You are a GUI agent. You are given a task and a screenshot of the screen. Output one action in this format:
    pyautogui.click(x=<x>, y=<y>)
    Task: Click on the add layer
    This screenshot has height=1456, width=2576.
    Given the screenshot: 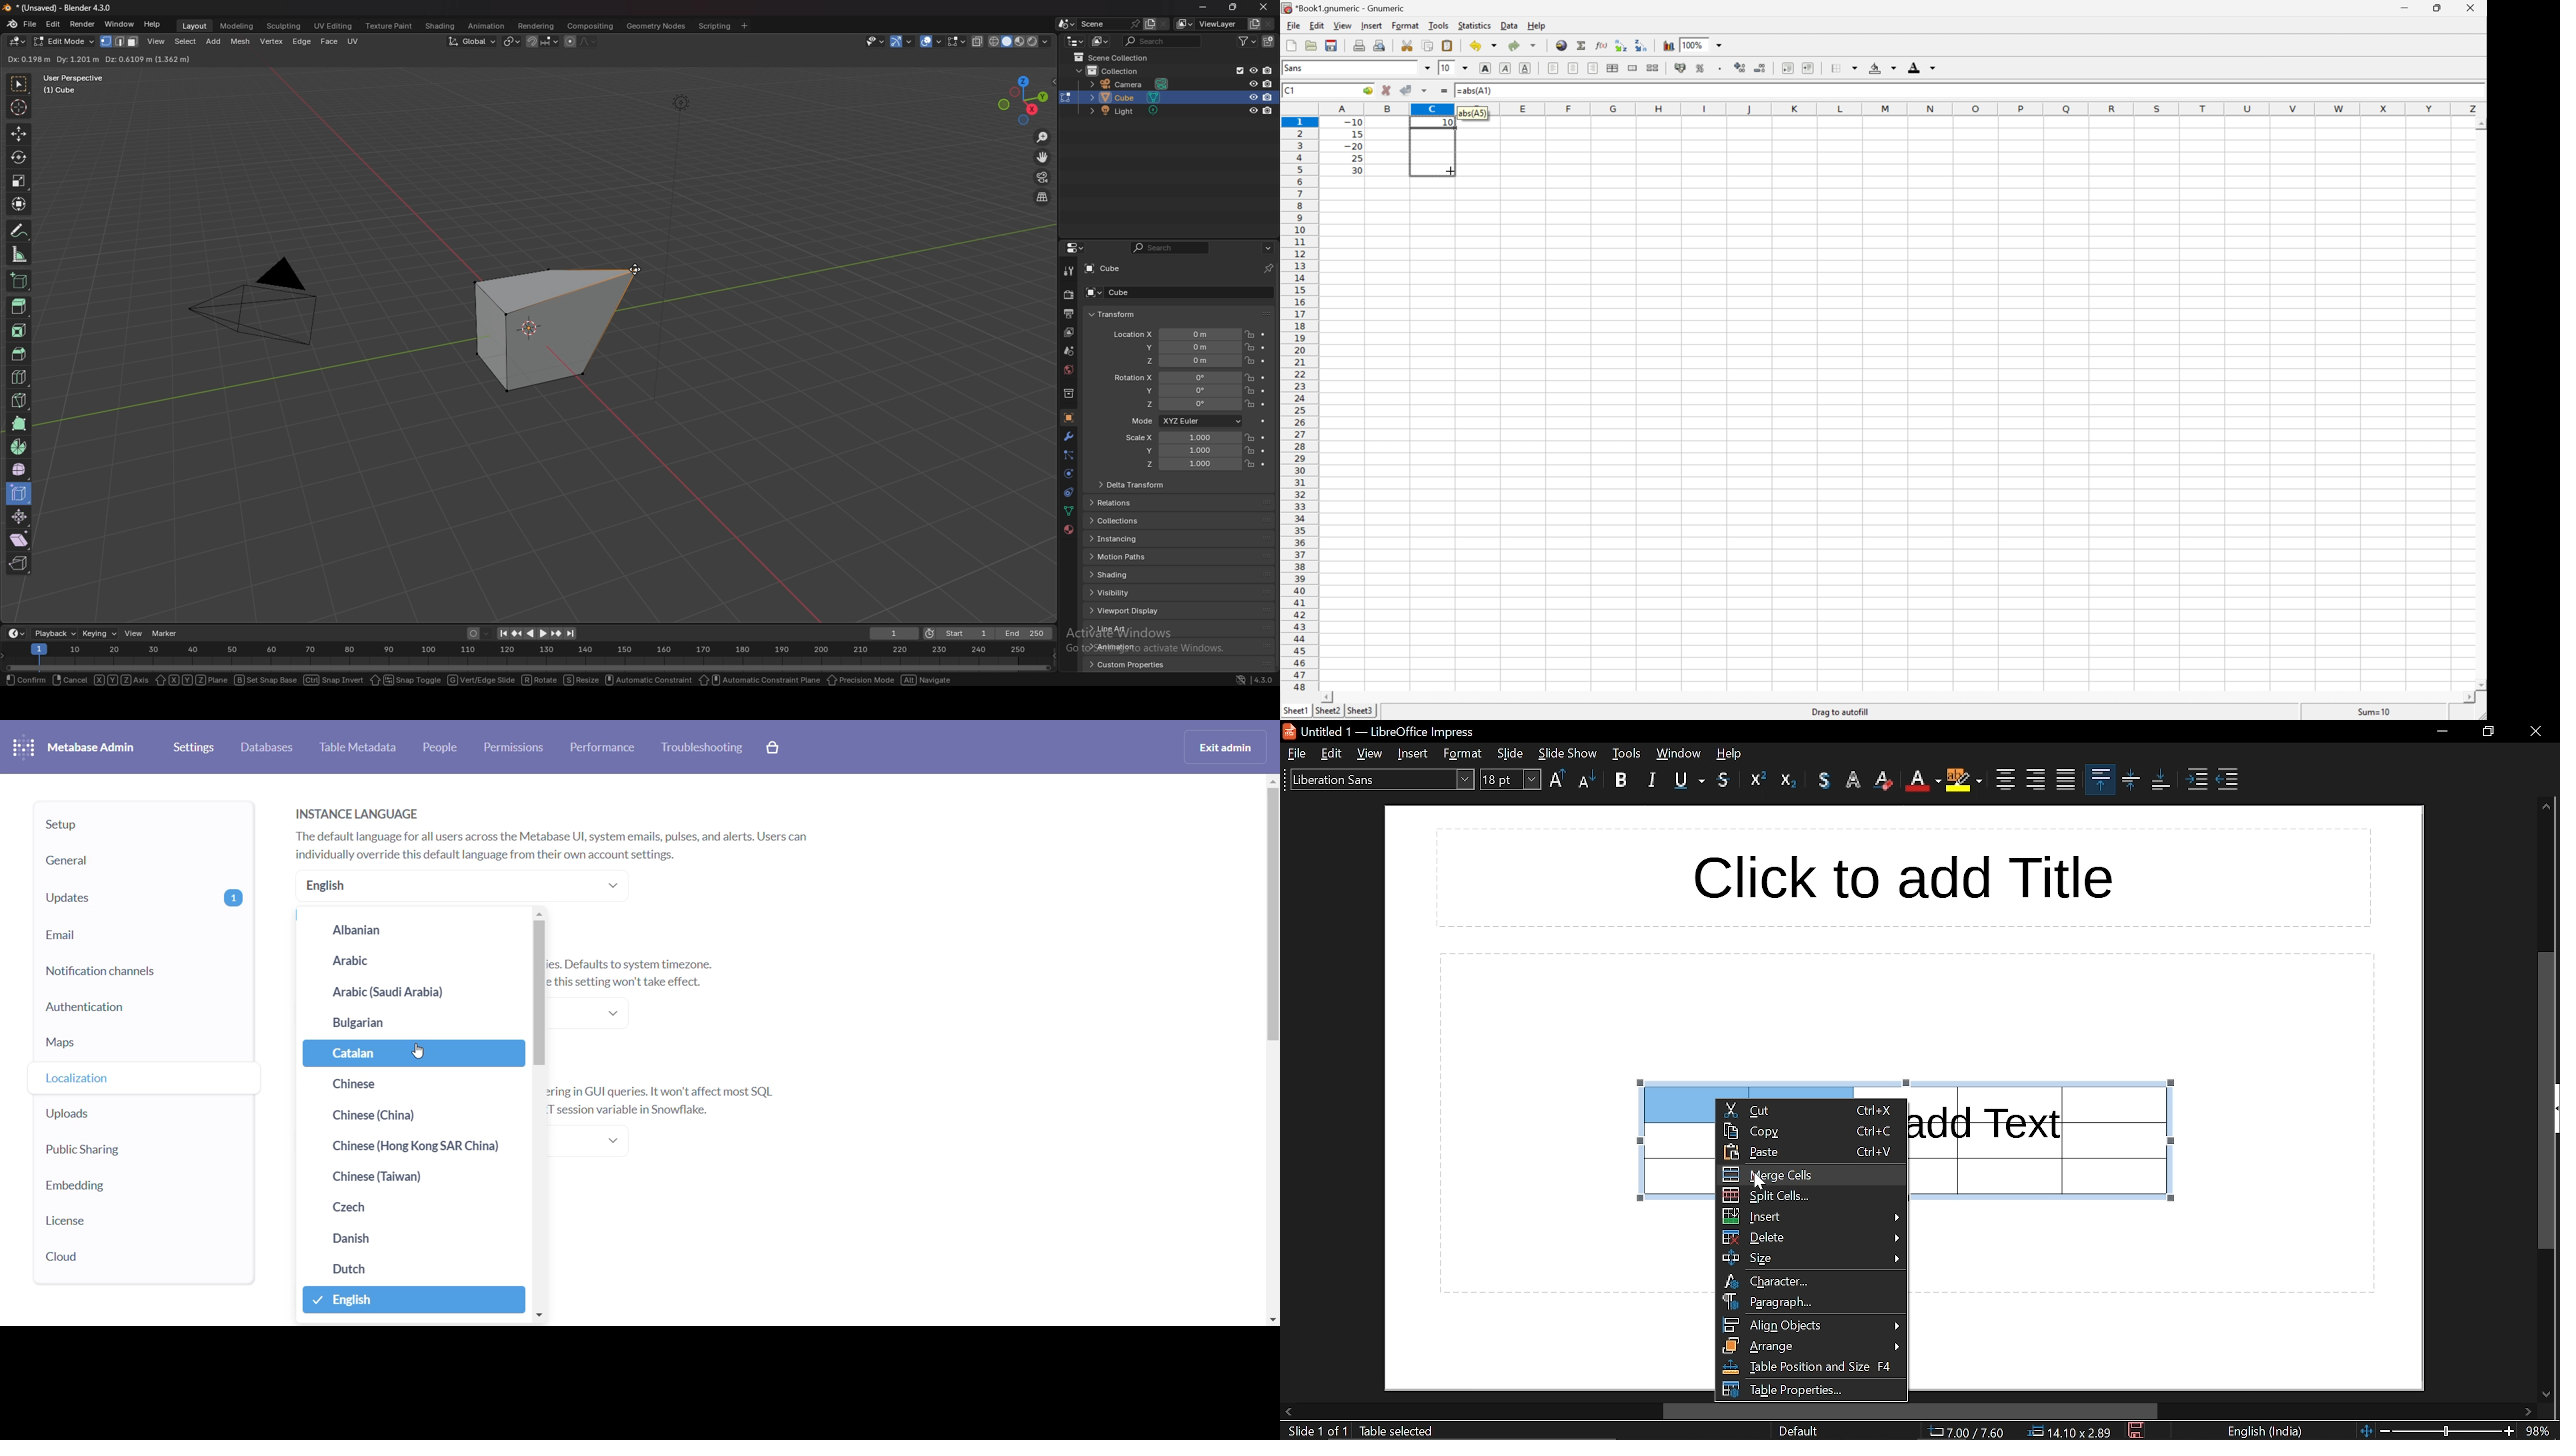 What is the action you would take?
    pyautogui.click(x=1150, y=23)
    